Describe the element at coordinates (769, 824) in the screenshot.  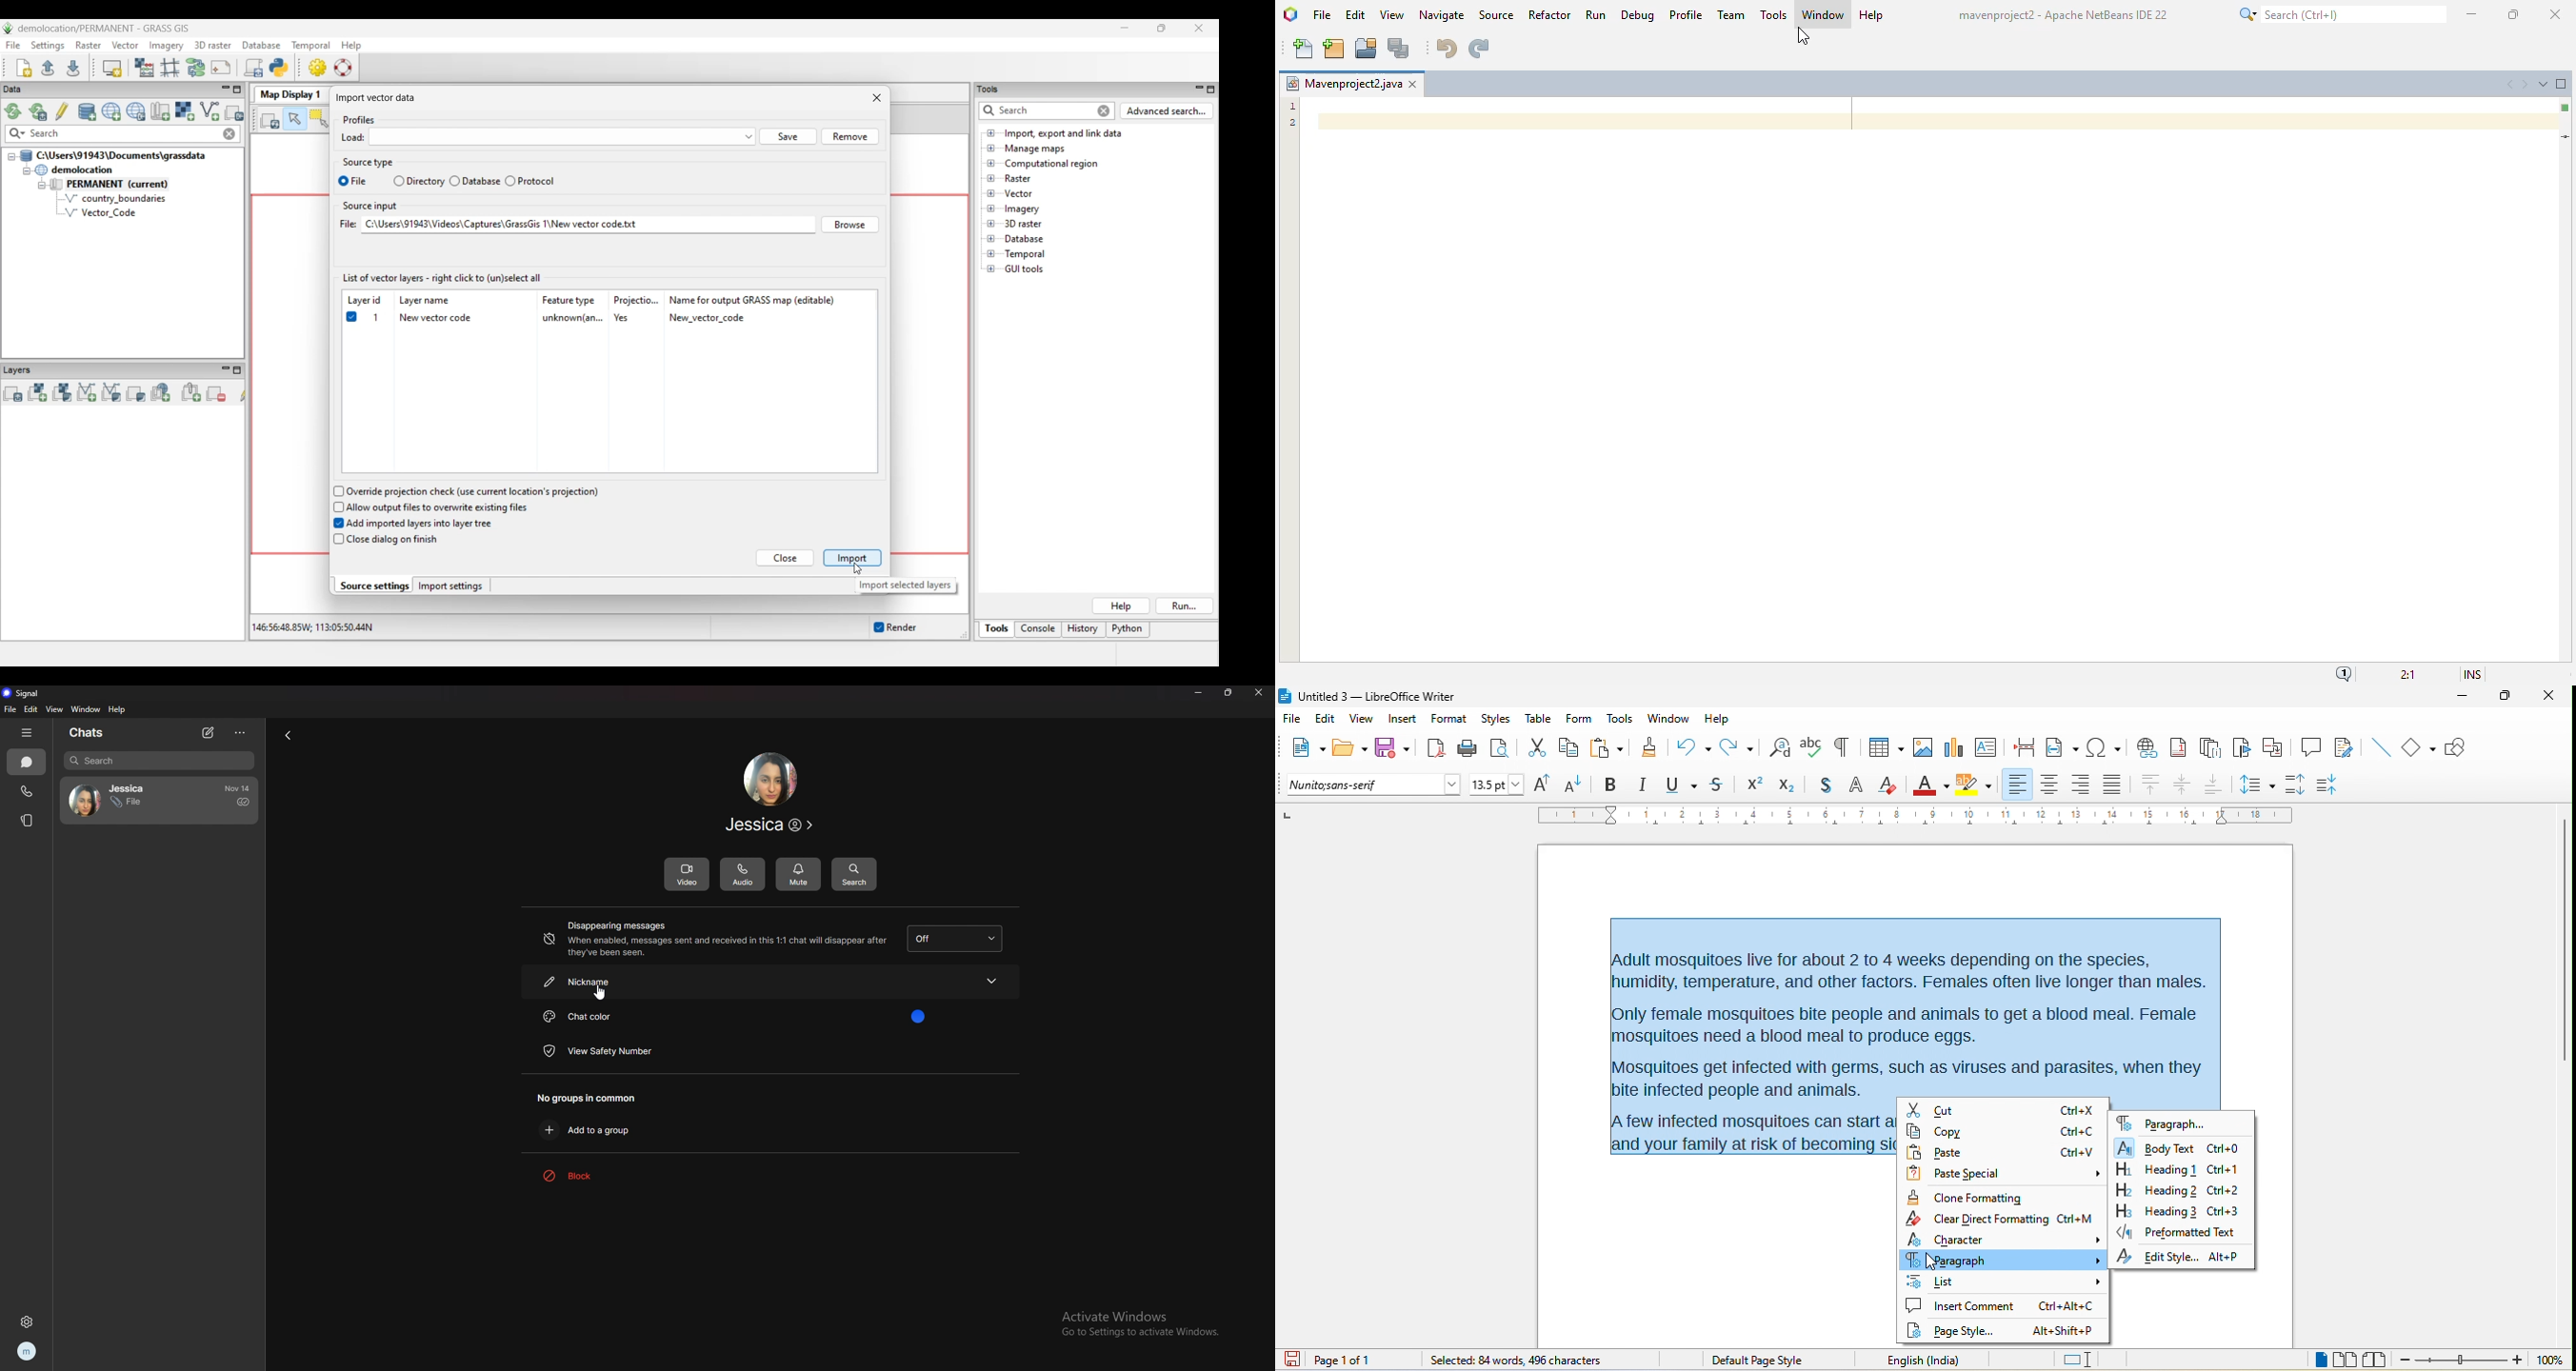
I see `contact info` at that location.